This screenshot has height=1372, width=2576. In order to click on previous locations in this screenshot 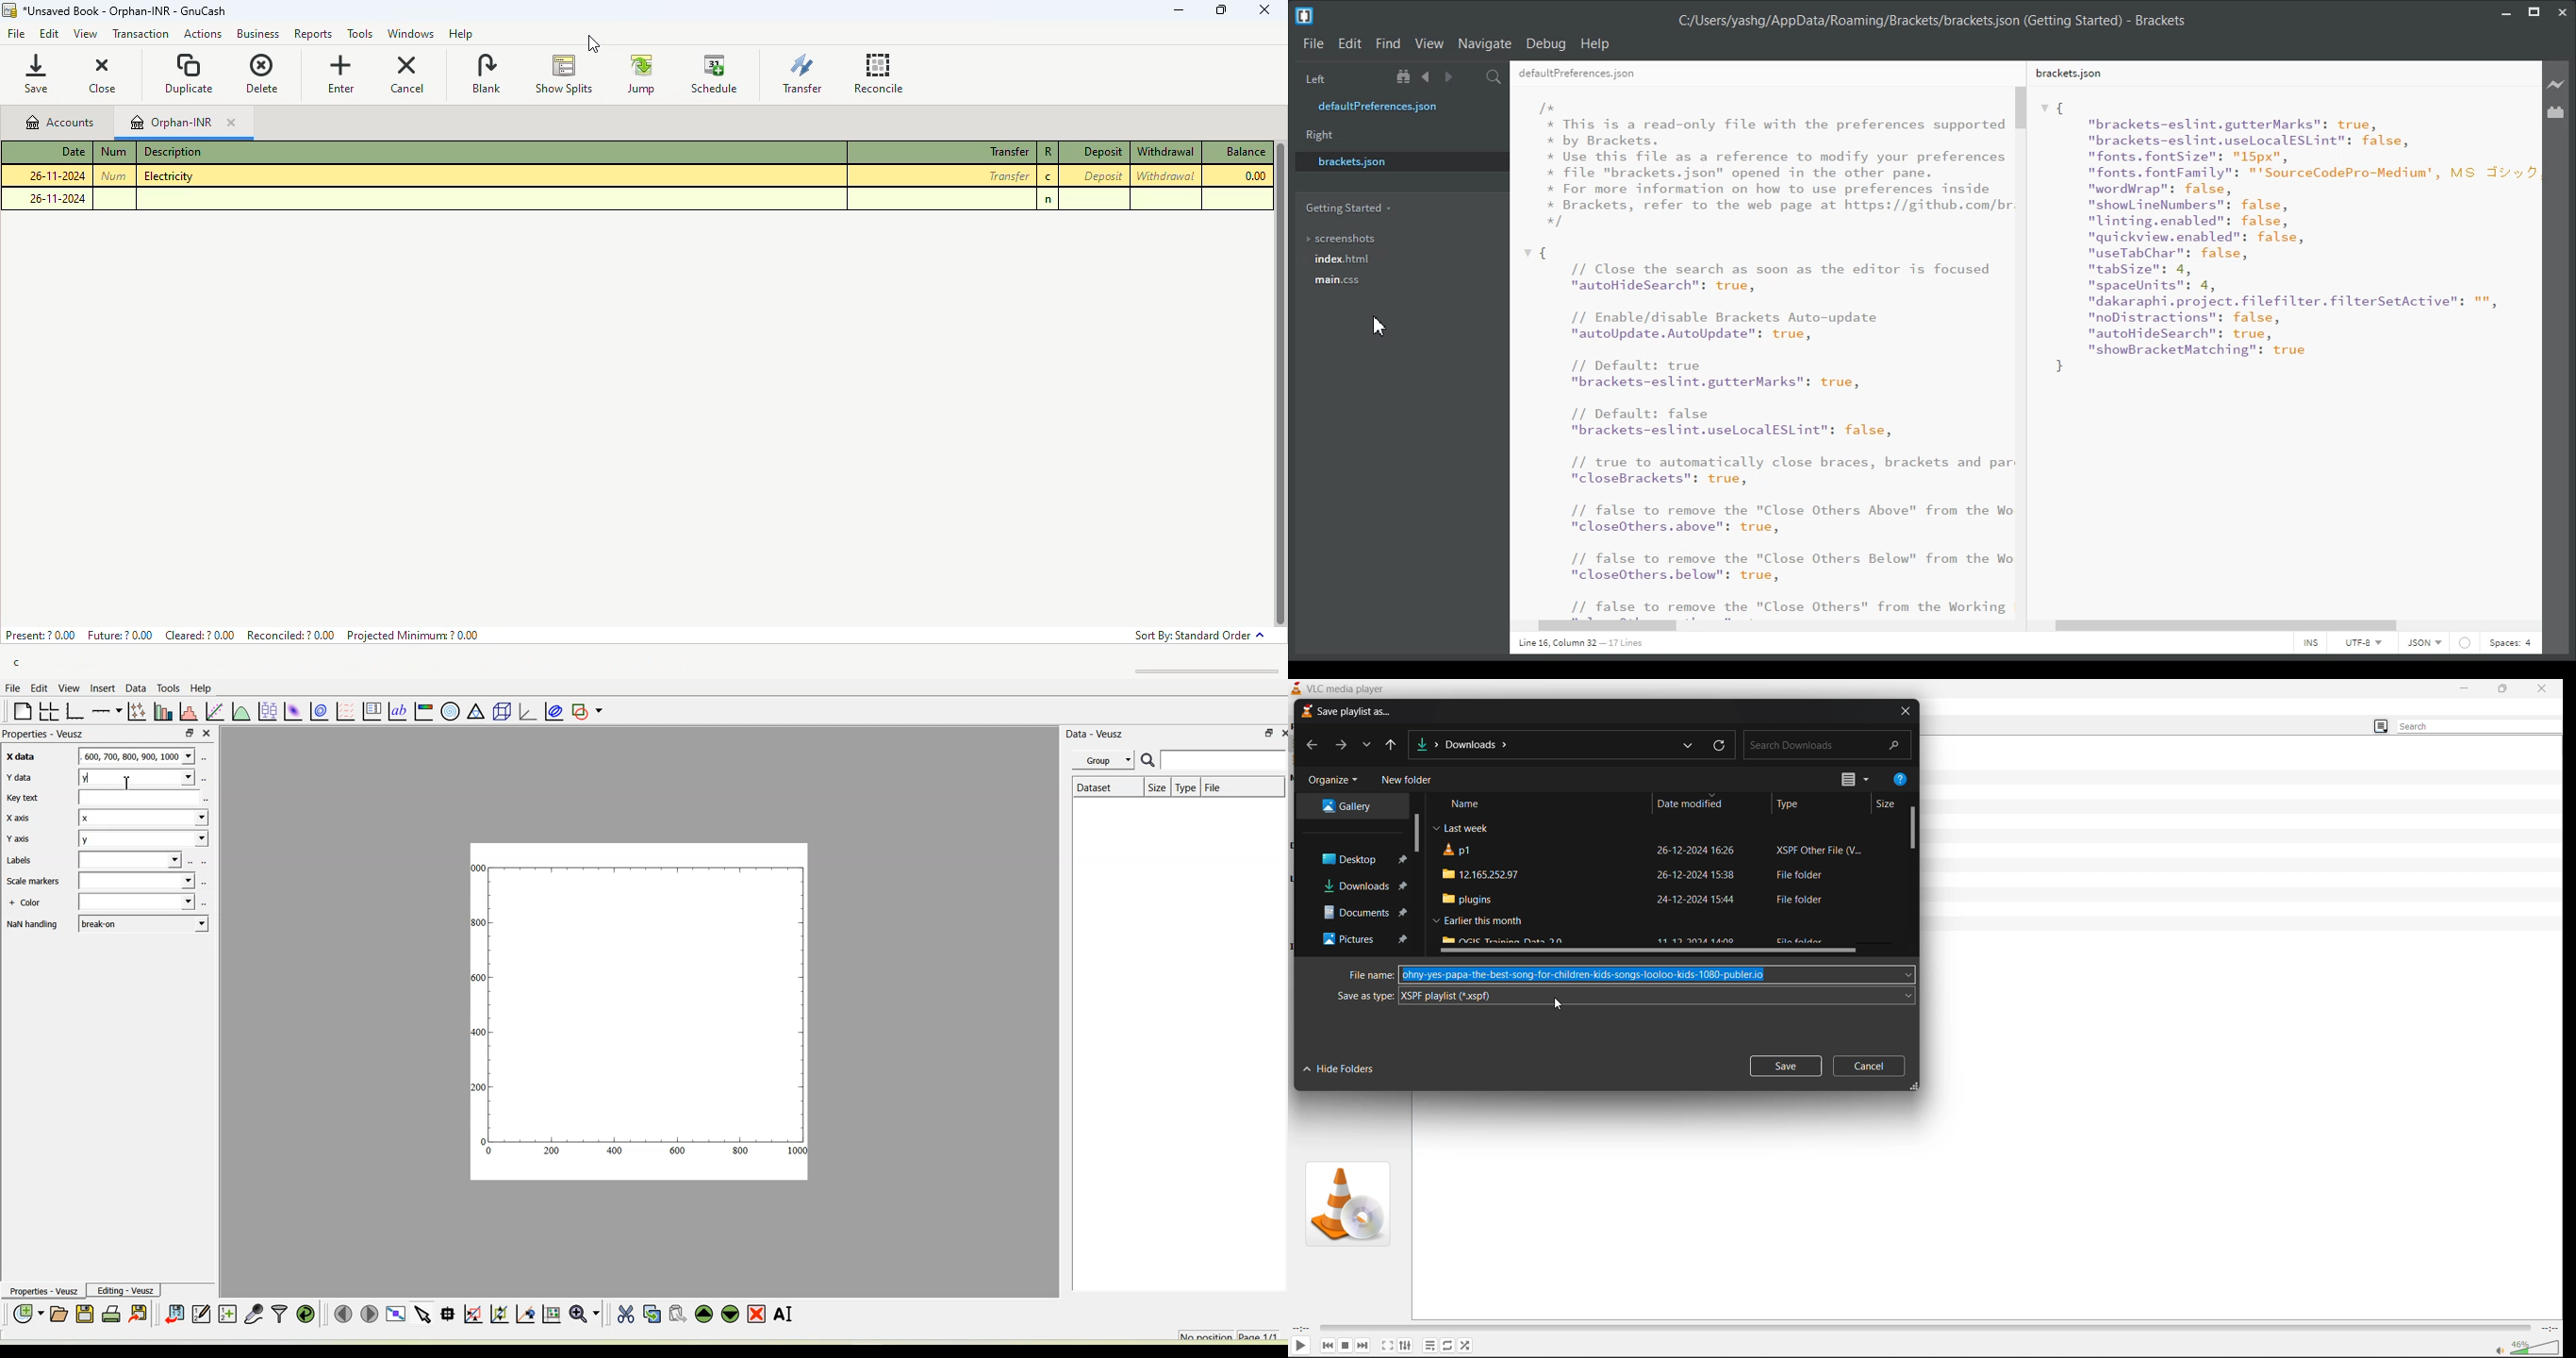, I will do `click(1686, 746)`.